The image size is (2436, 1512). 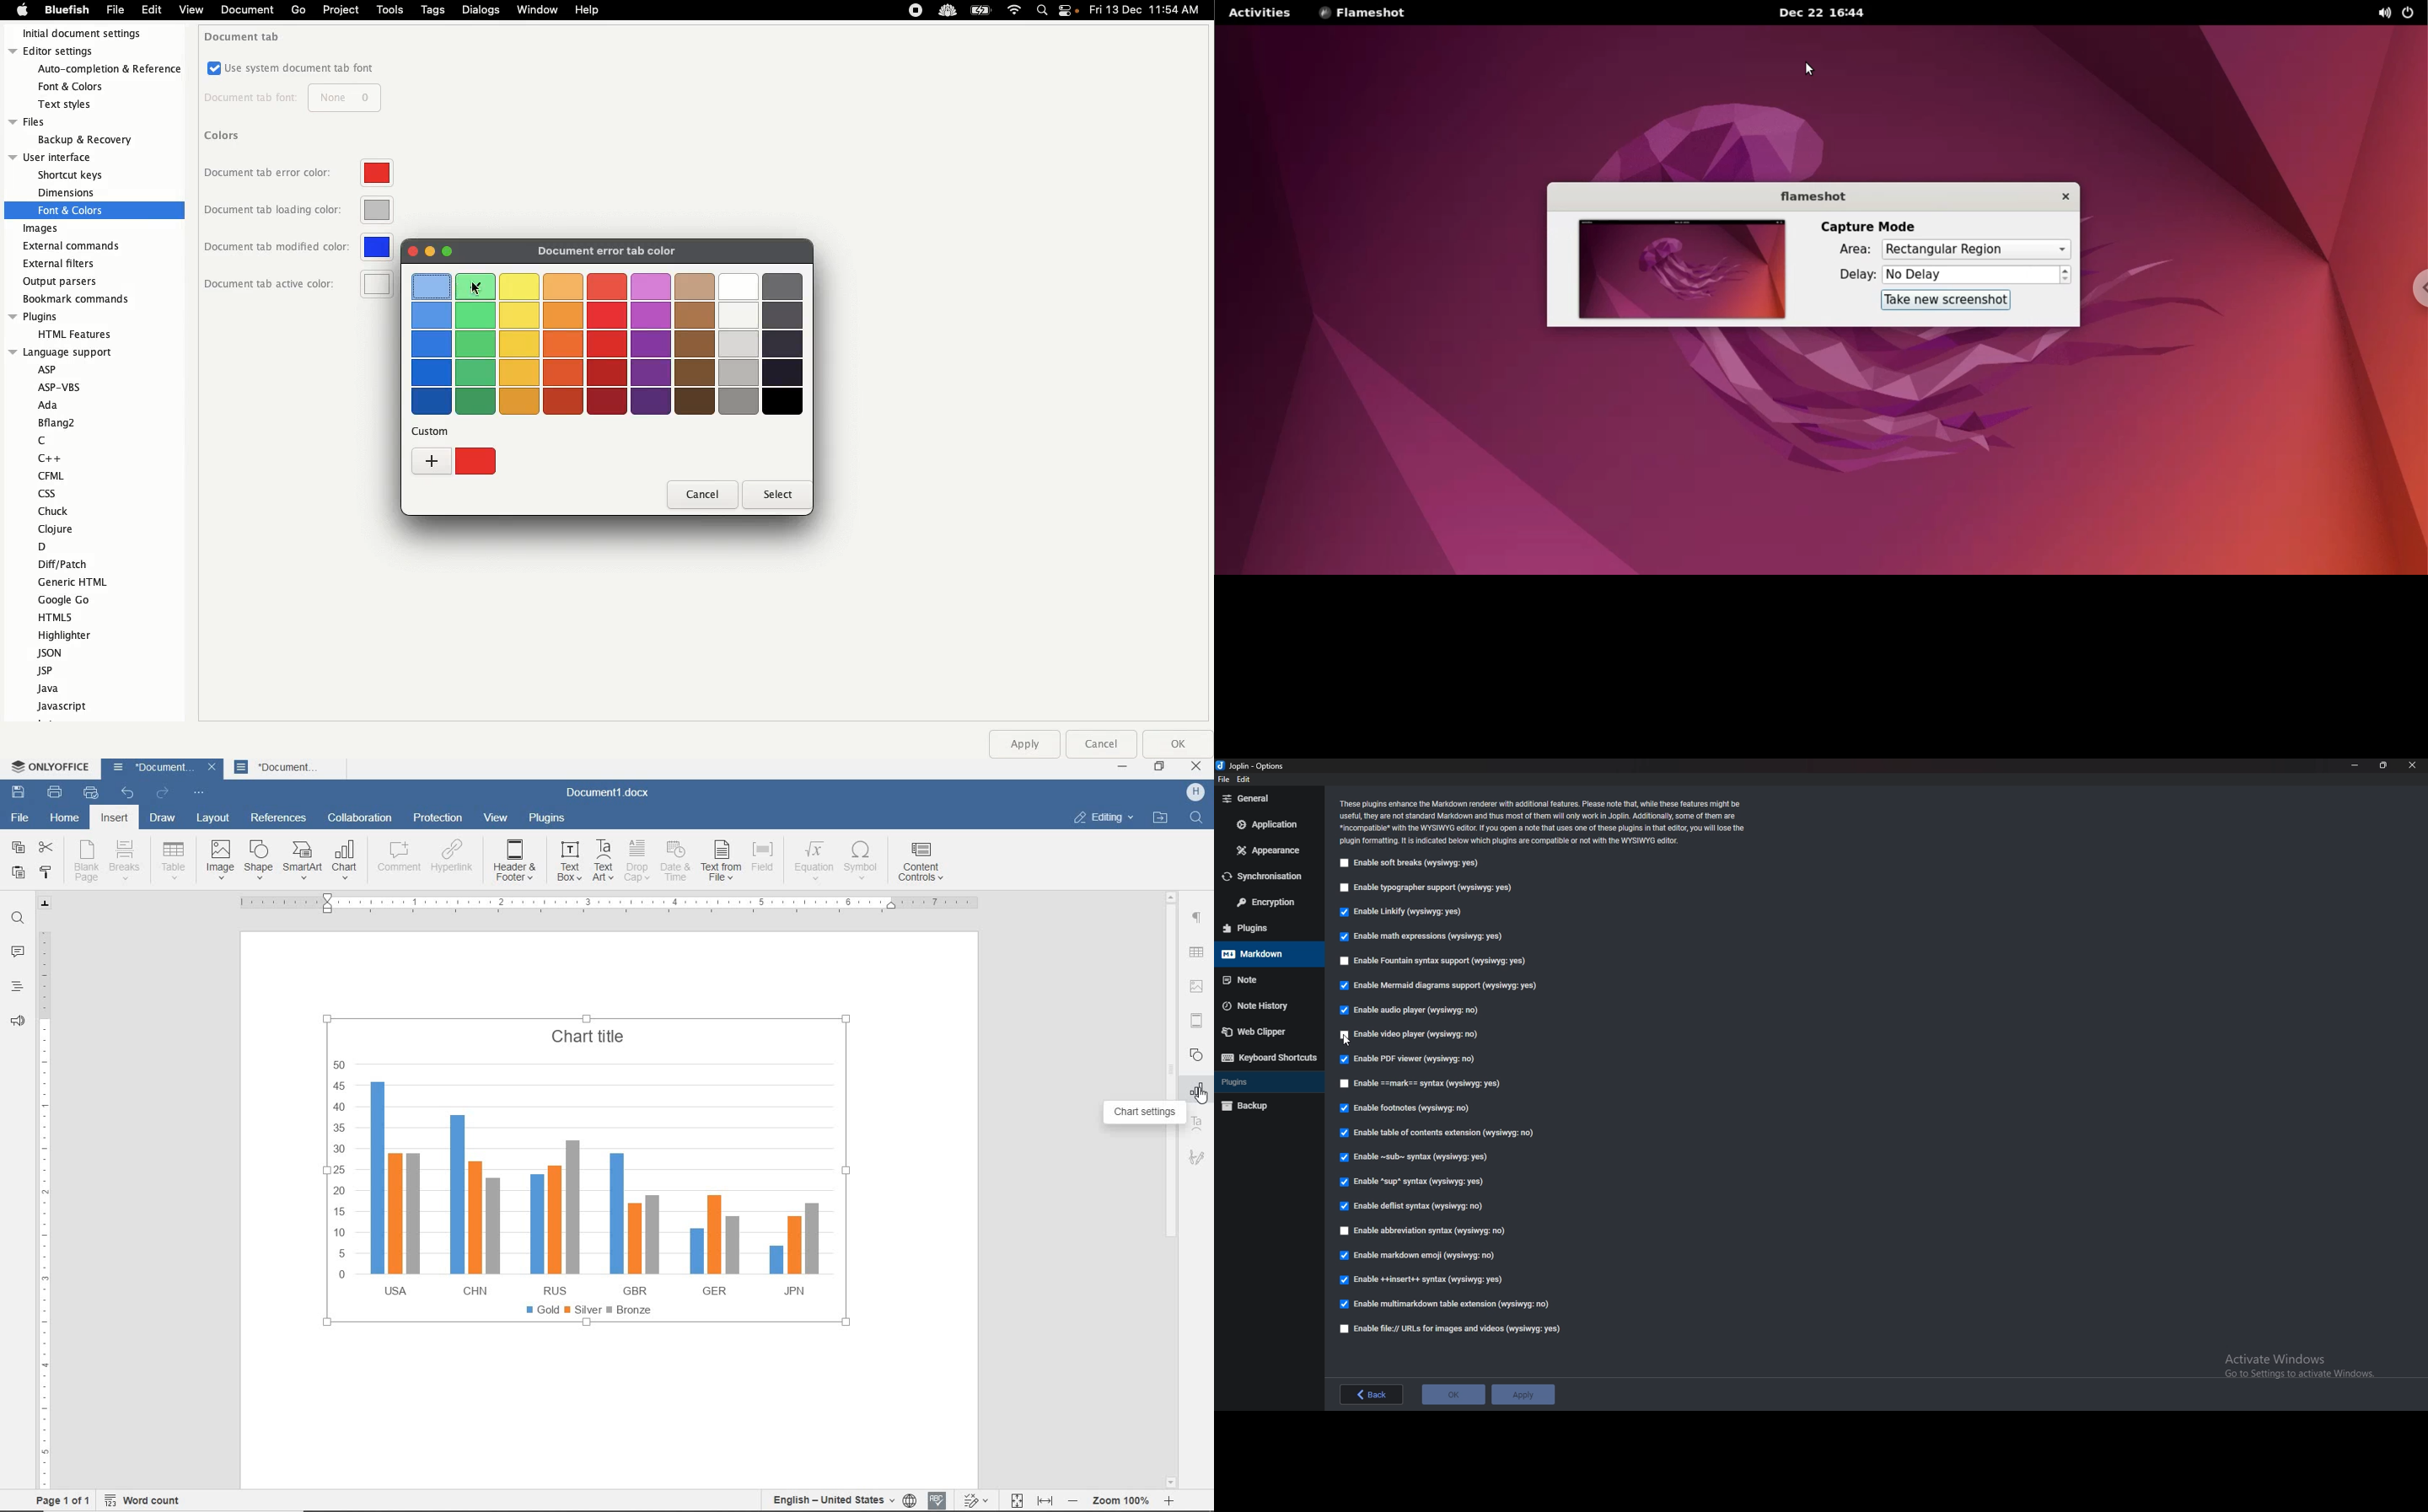 What do you see at coordinates (637, 863) in the screenshot?
I see `drop cap` at bounding box center [637, 863].